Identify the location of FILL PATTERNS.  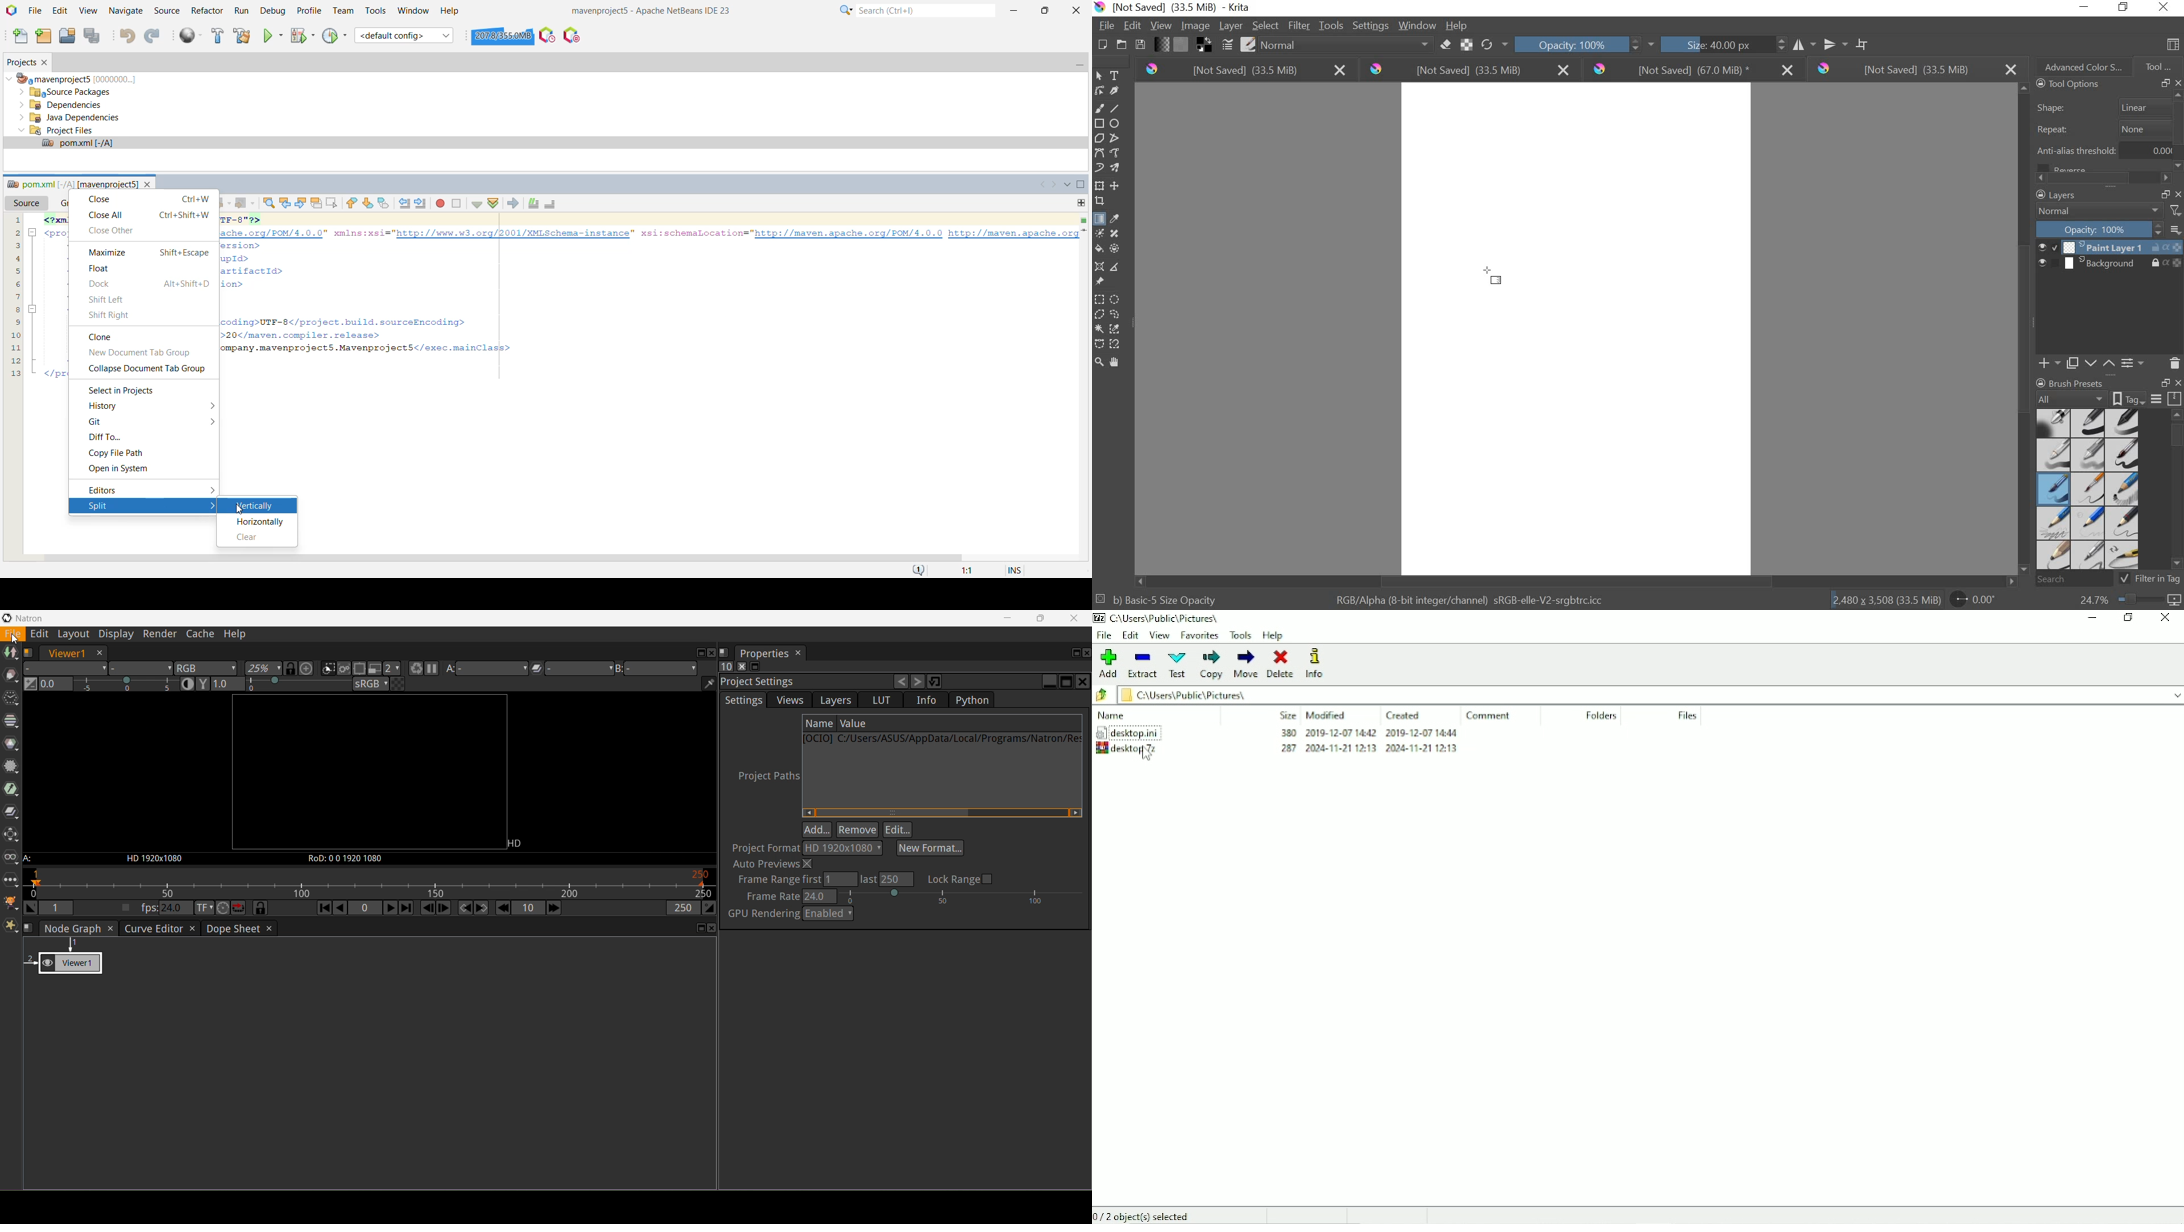
(1184, 43).